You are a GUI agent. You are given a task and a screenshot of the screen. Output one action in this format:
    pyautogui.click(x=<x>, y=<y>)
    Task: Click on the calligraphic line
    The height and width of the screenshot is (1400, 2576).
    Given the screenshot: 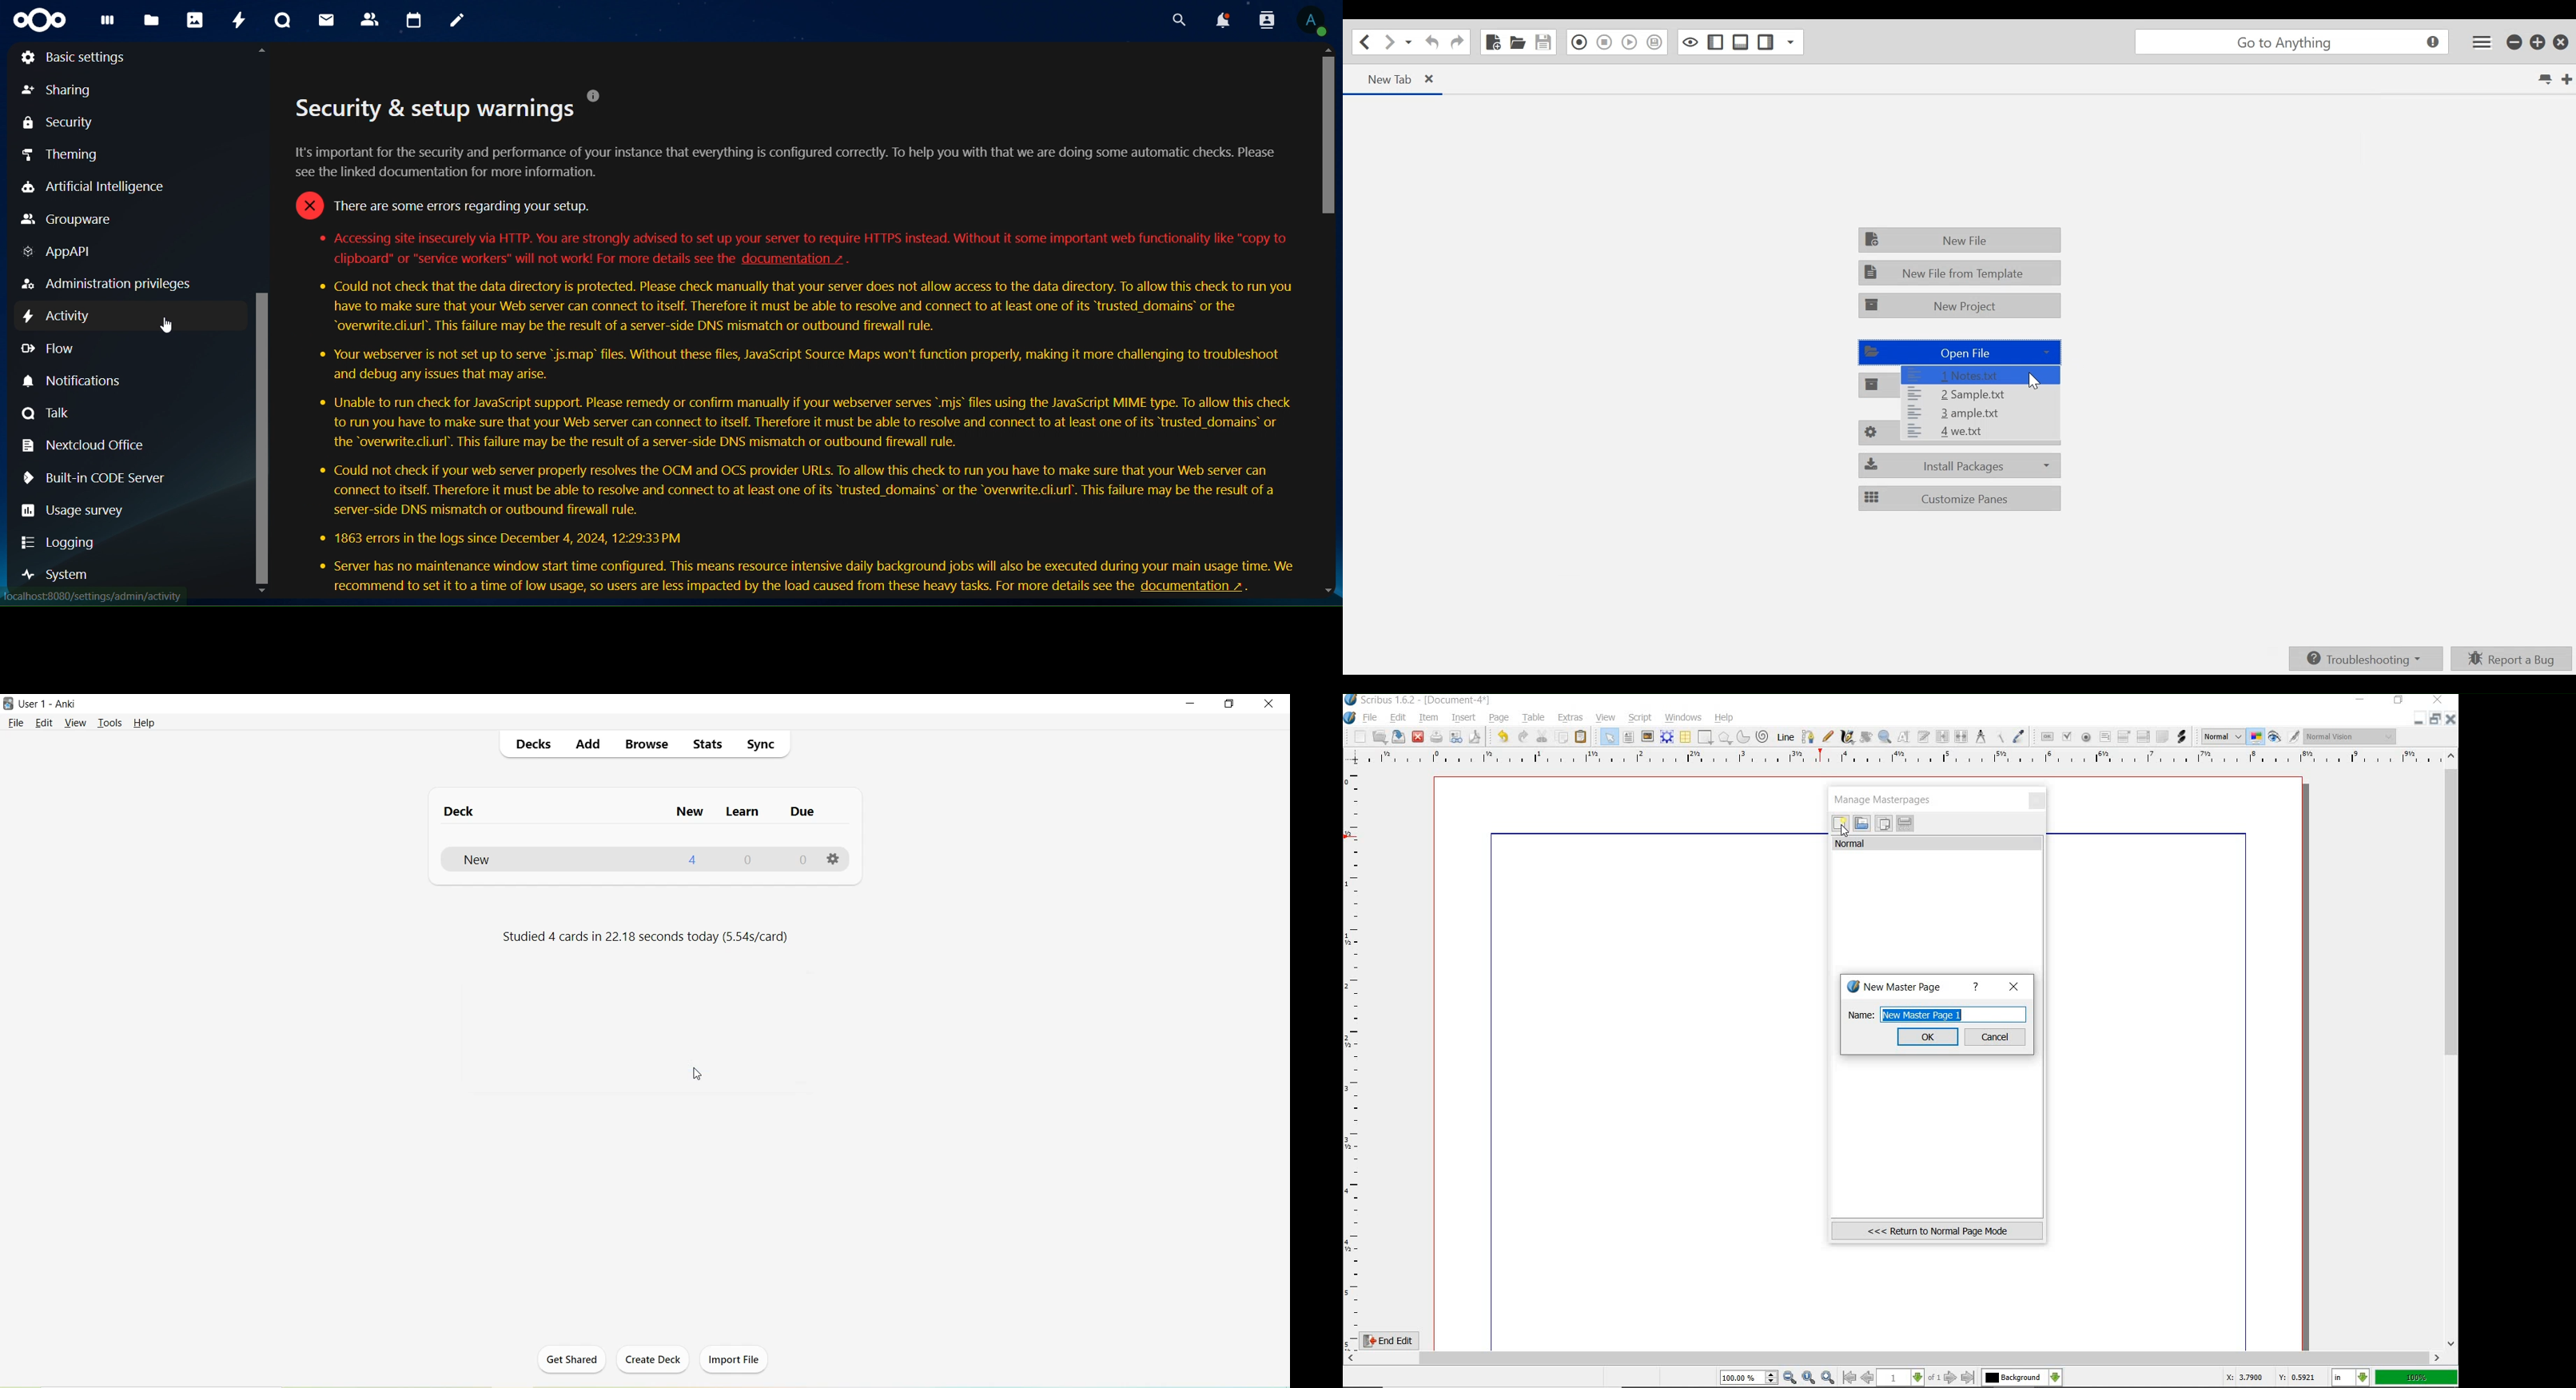 What is the action you would take?
    pyautogui.click(x=1847, y=737)
    